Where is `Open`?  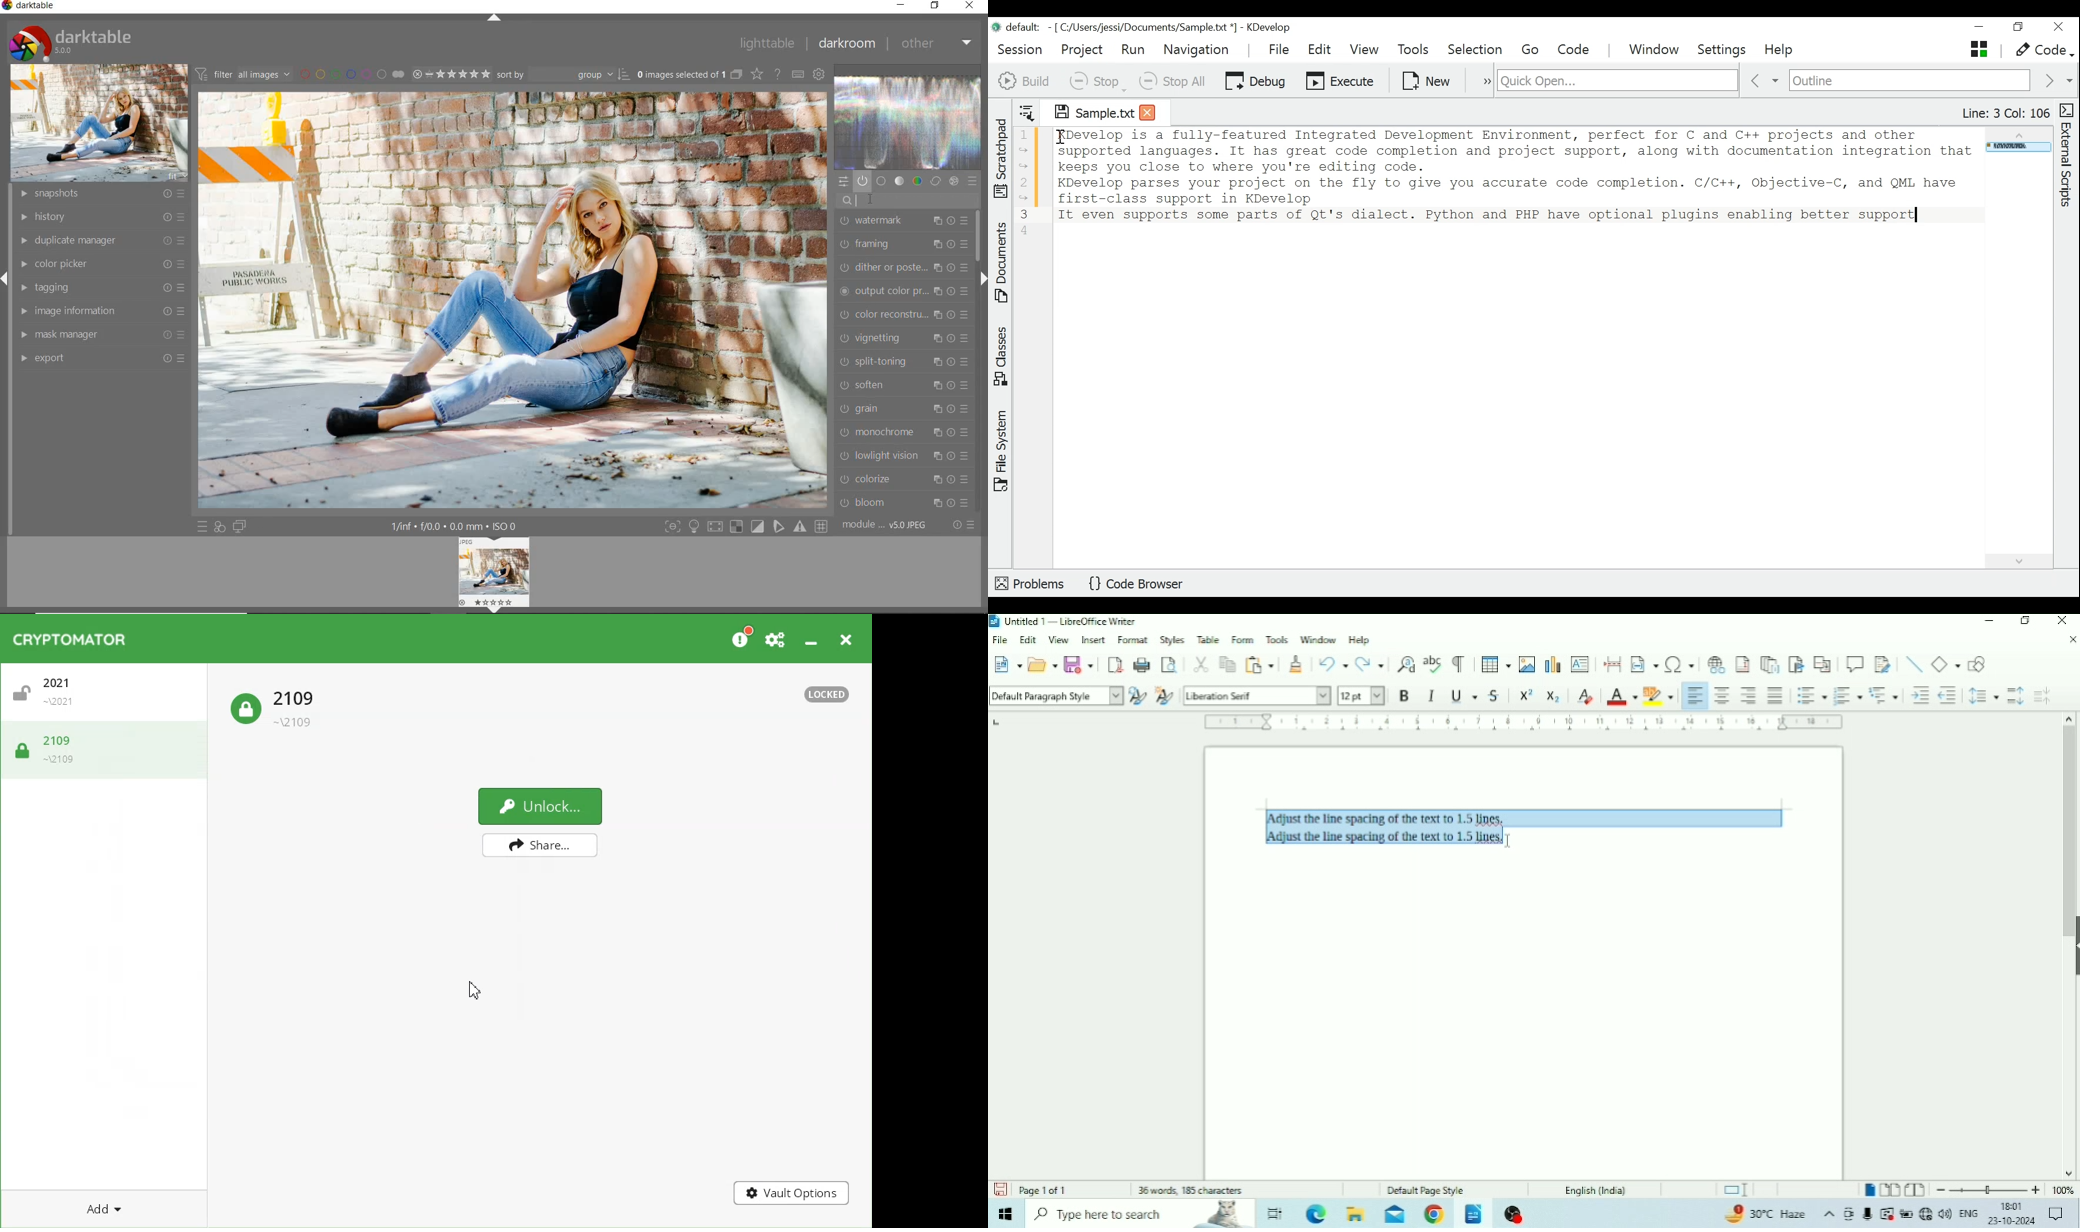 Open is located at coordinates (1043, 664).